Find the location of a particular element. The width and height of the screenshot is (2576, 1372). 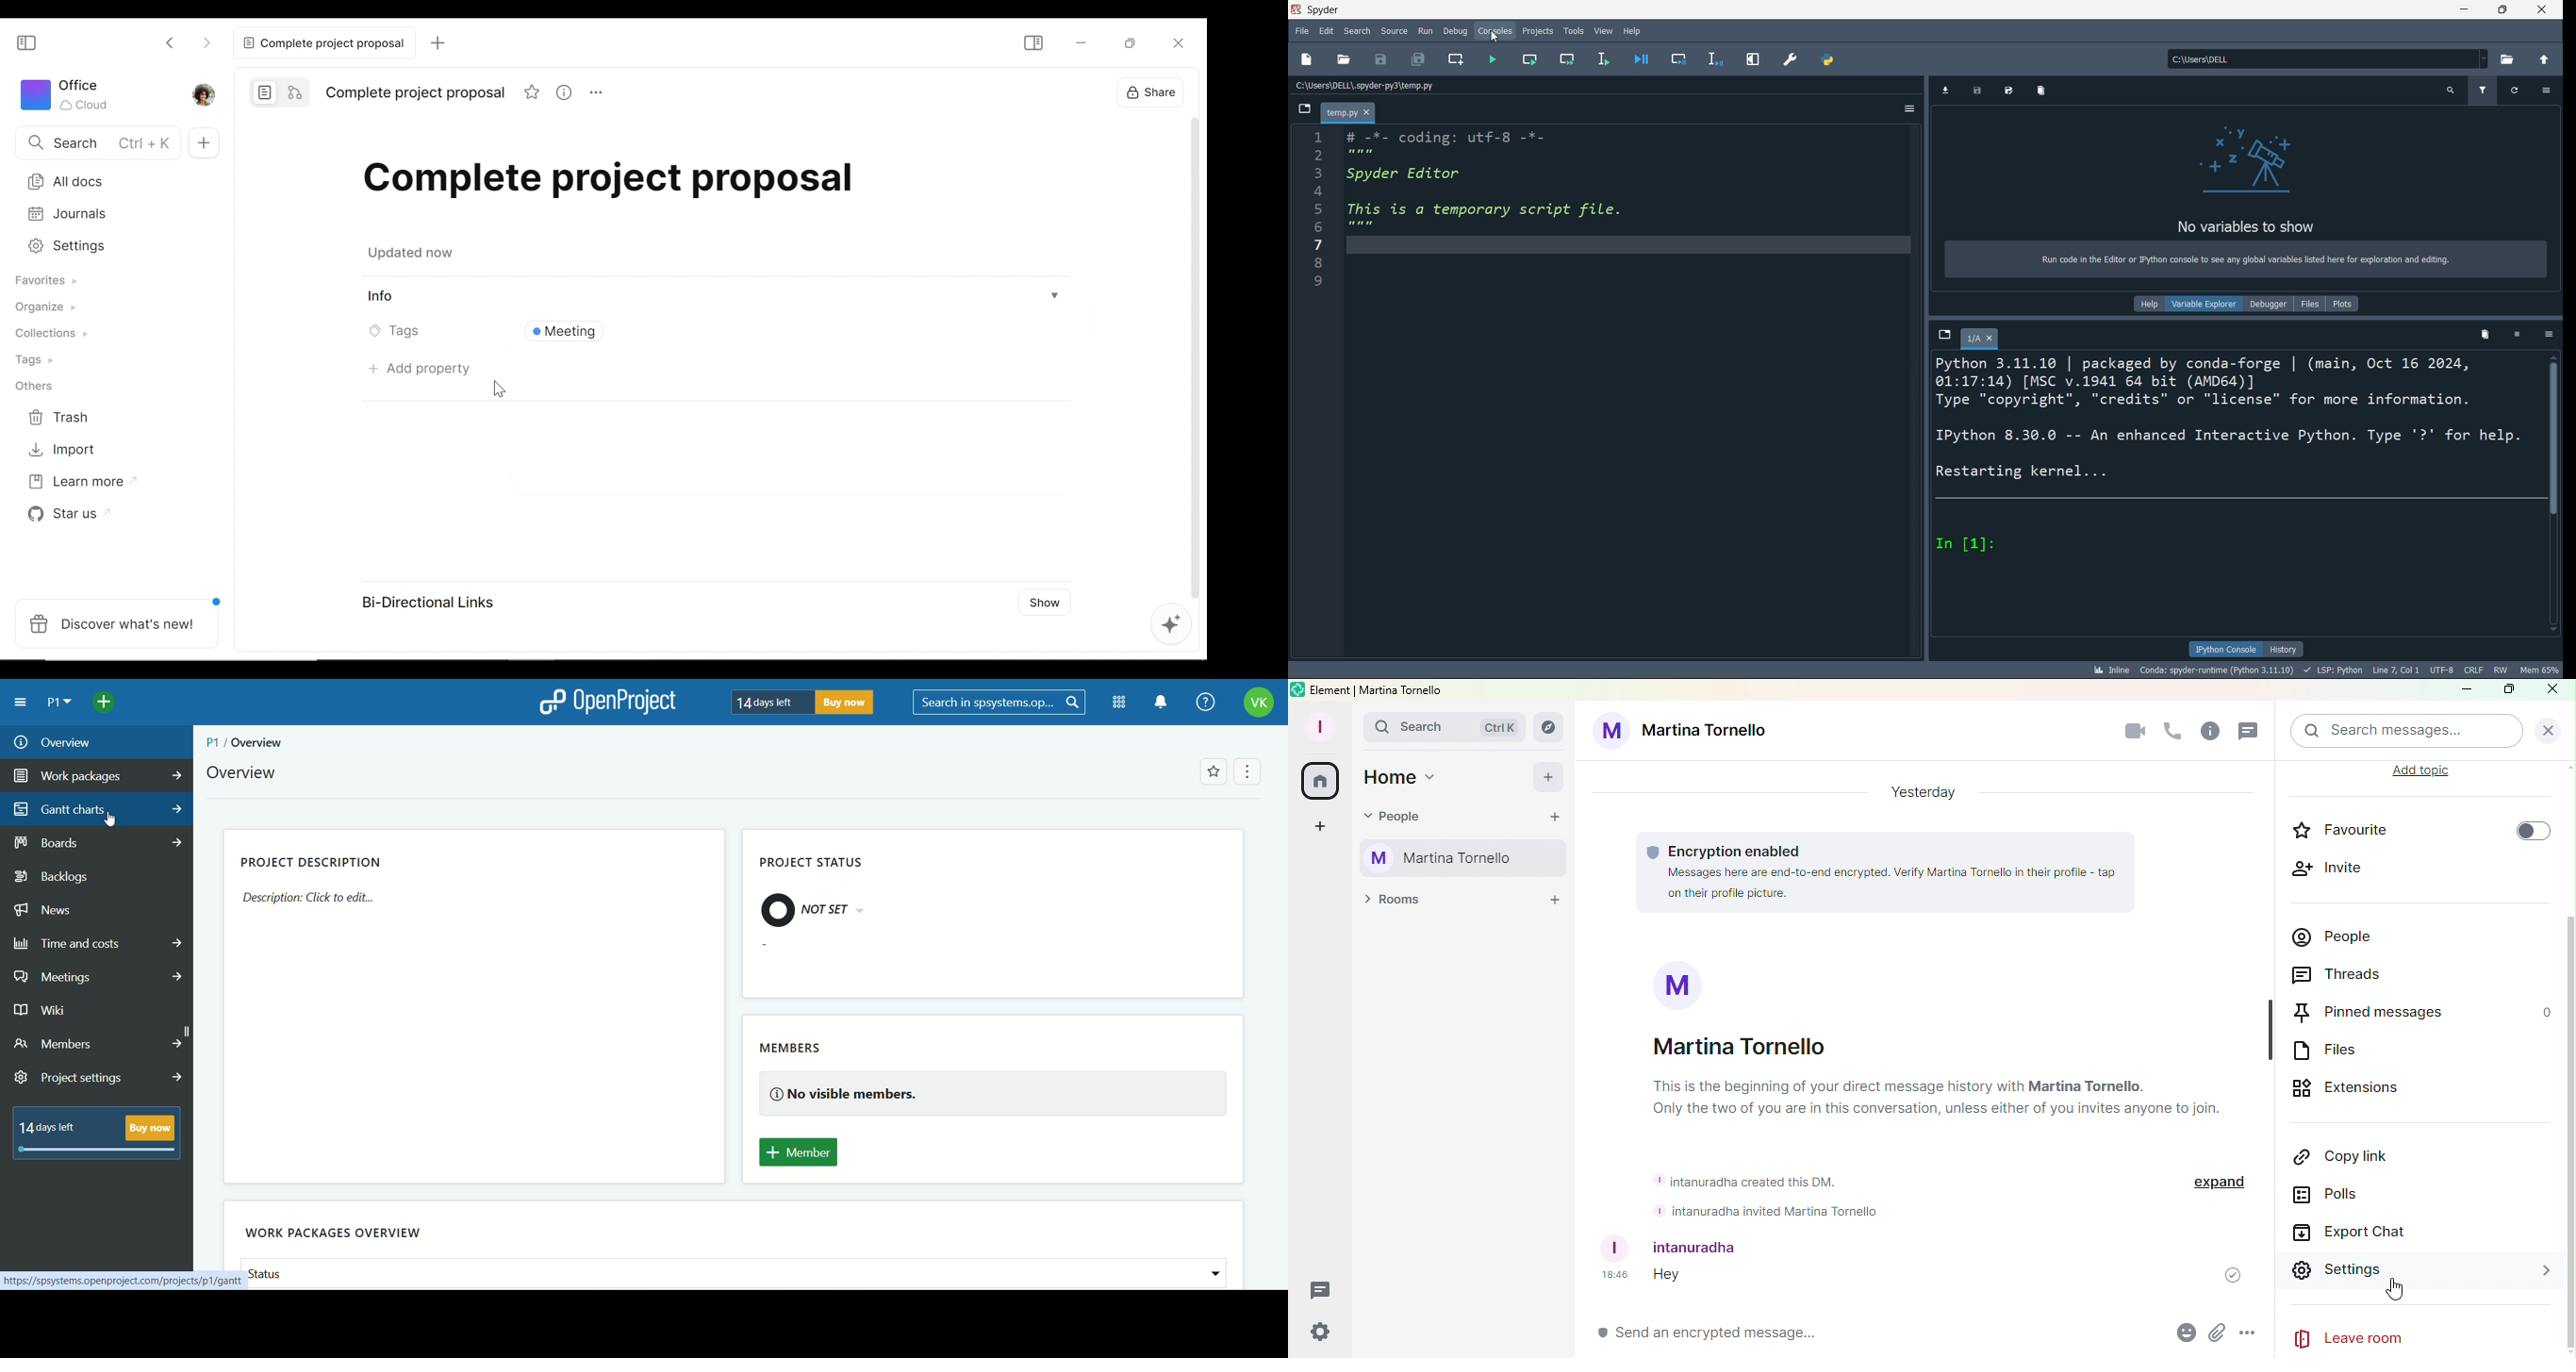

Add a room is located at coordinates (1559, 904).